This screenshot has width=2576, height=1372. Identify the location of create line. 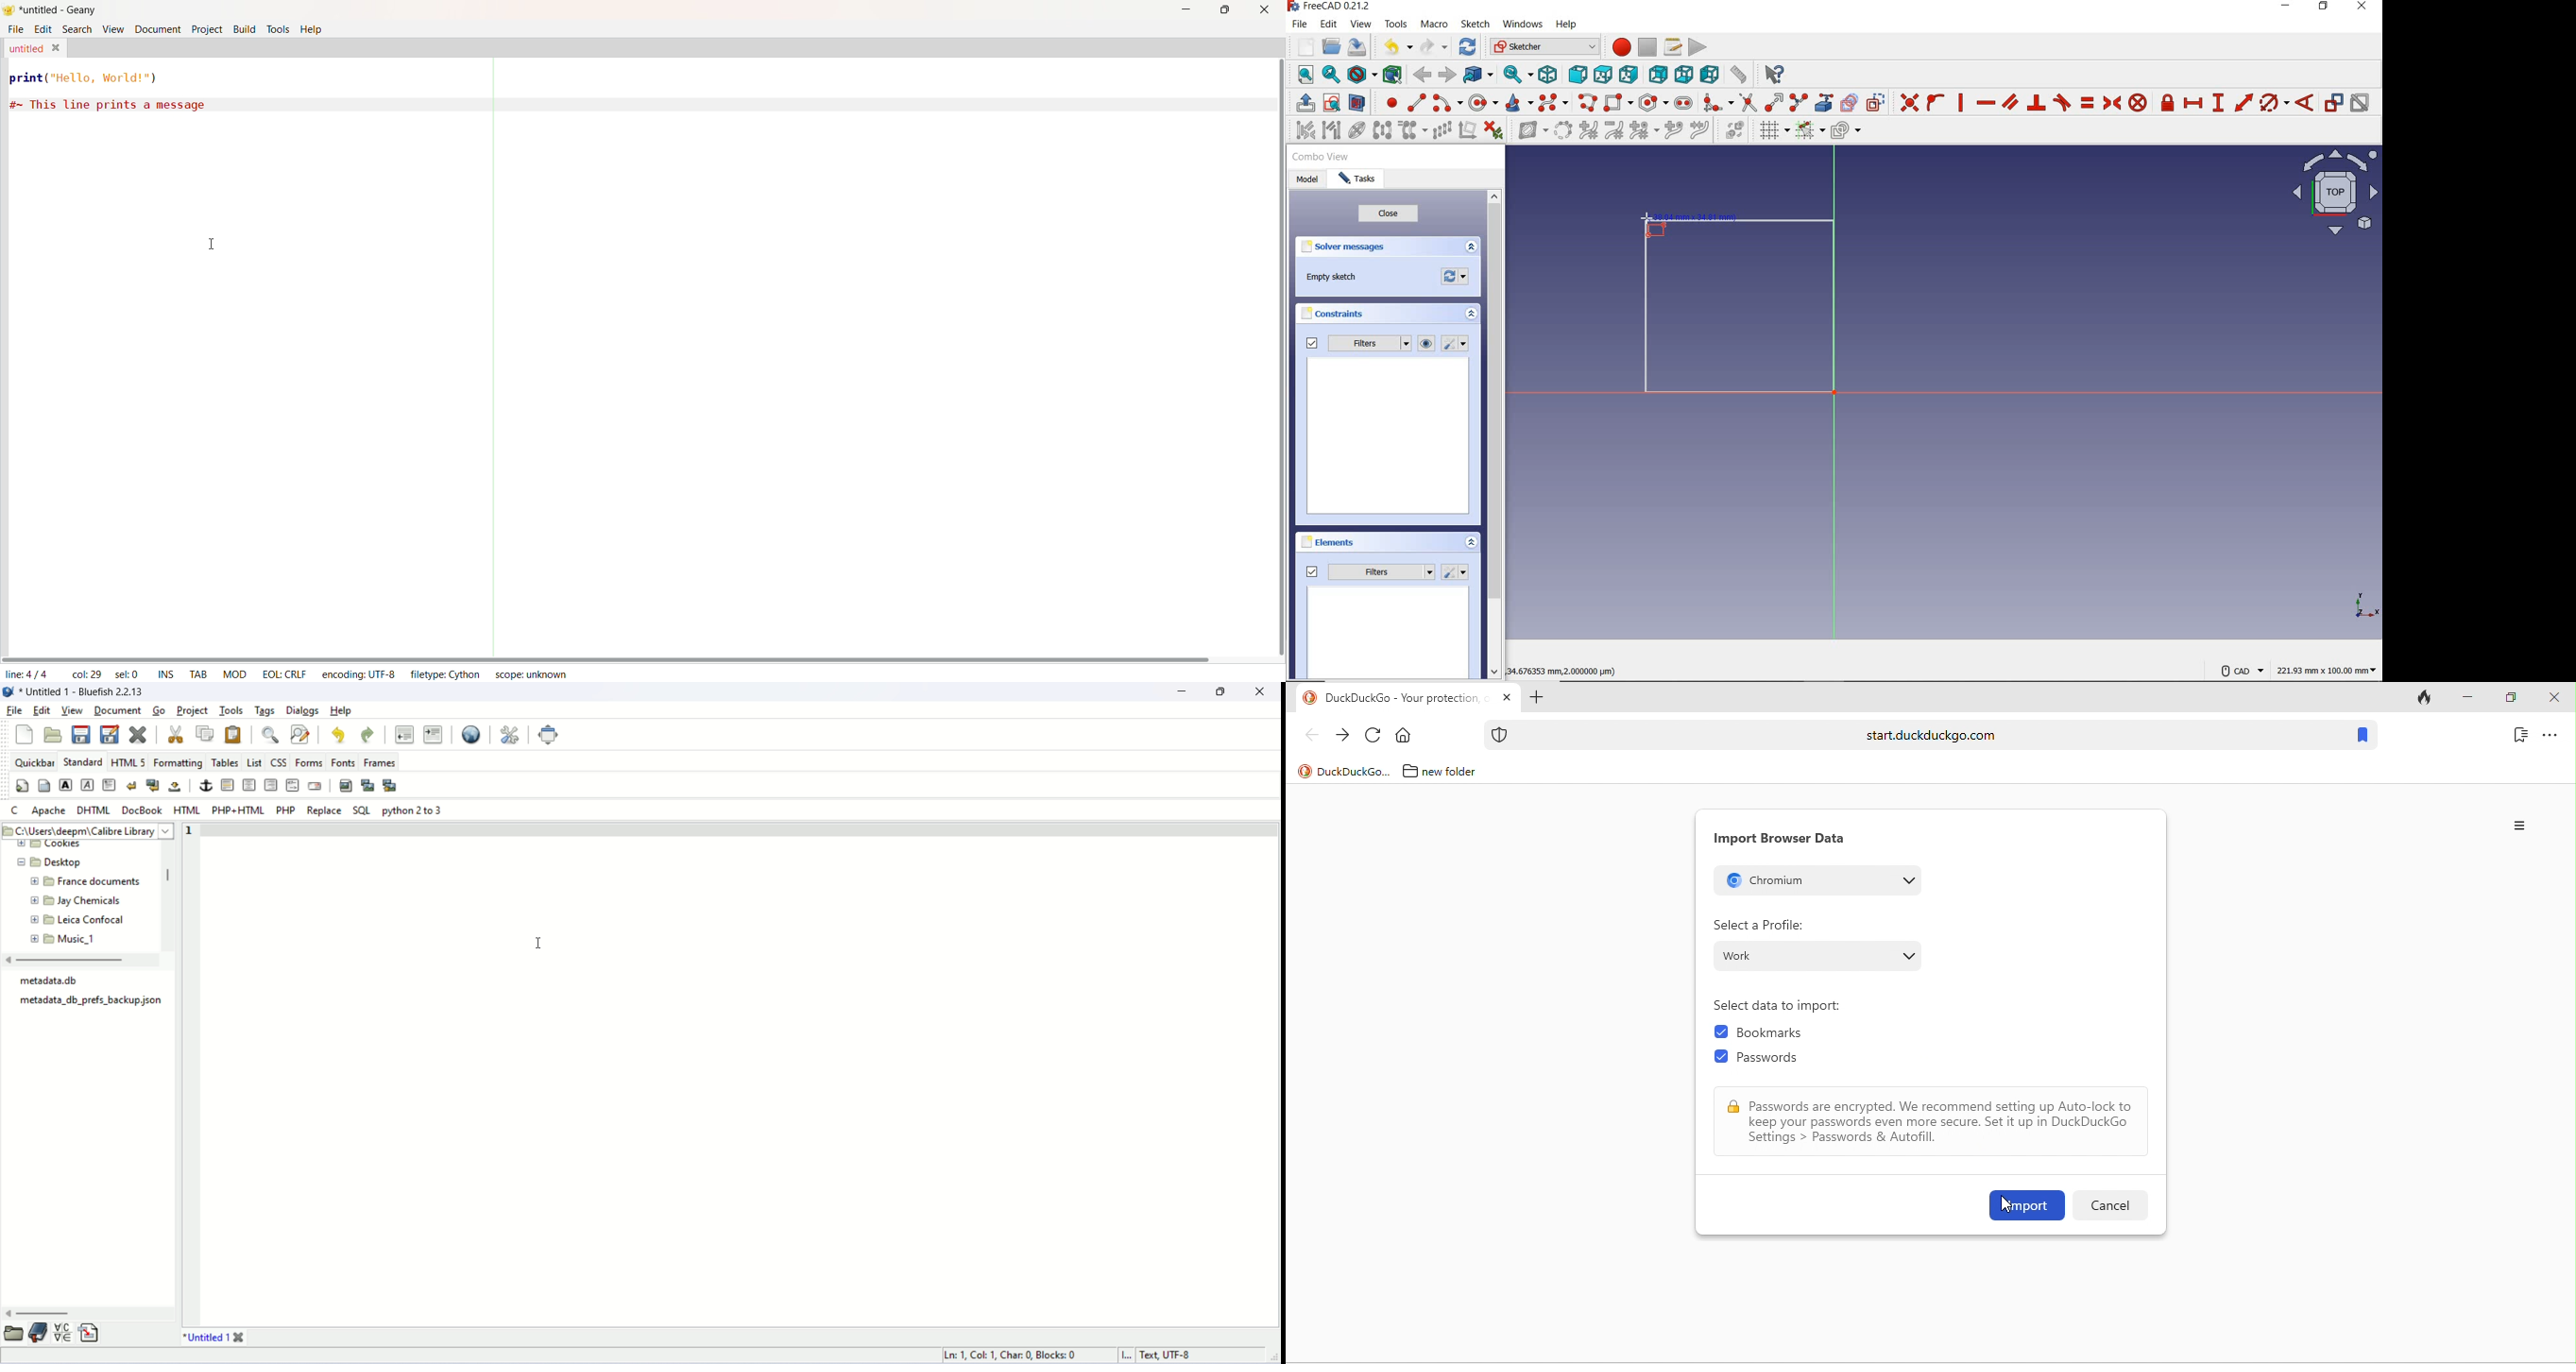
(1416, 103).